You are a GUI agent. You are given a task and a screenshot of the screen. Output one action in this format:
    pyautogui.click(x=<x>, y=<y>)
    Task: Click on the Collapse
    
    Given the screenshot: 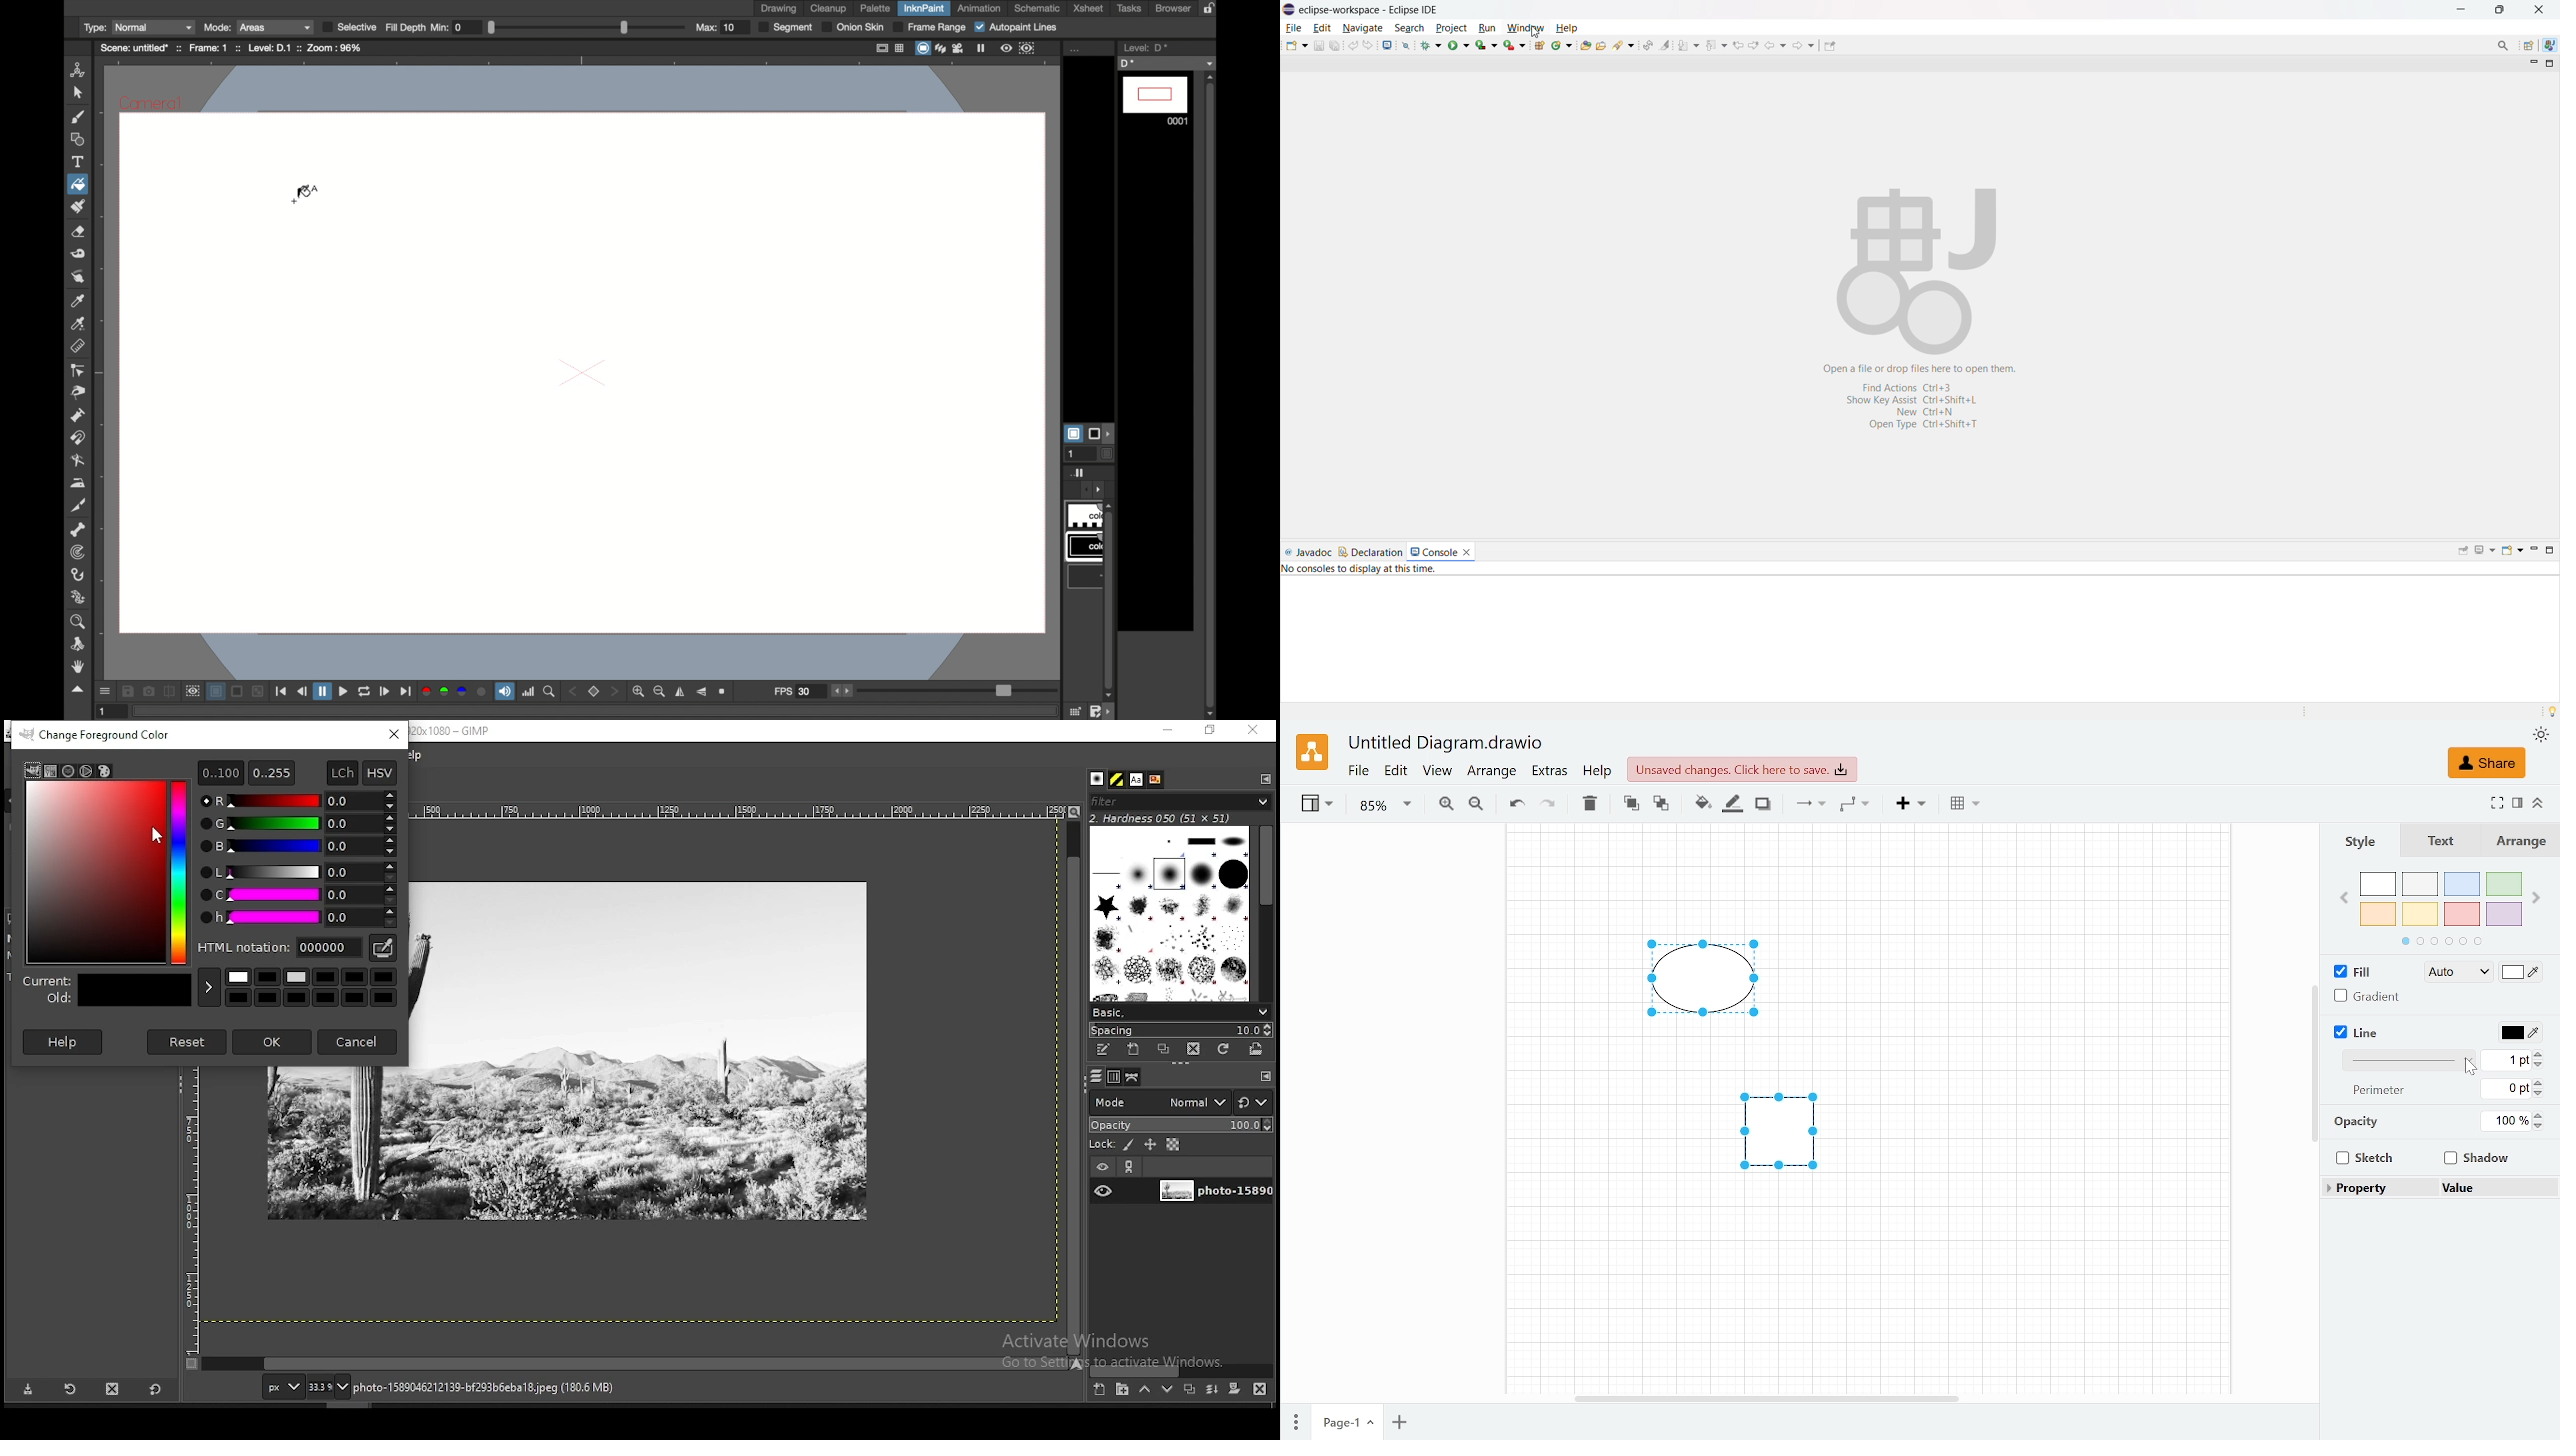 What is the action you would take?
    pyautogui.click(x=2539, y=802)
    